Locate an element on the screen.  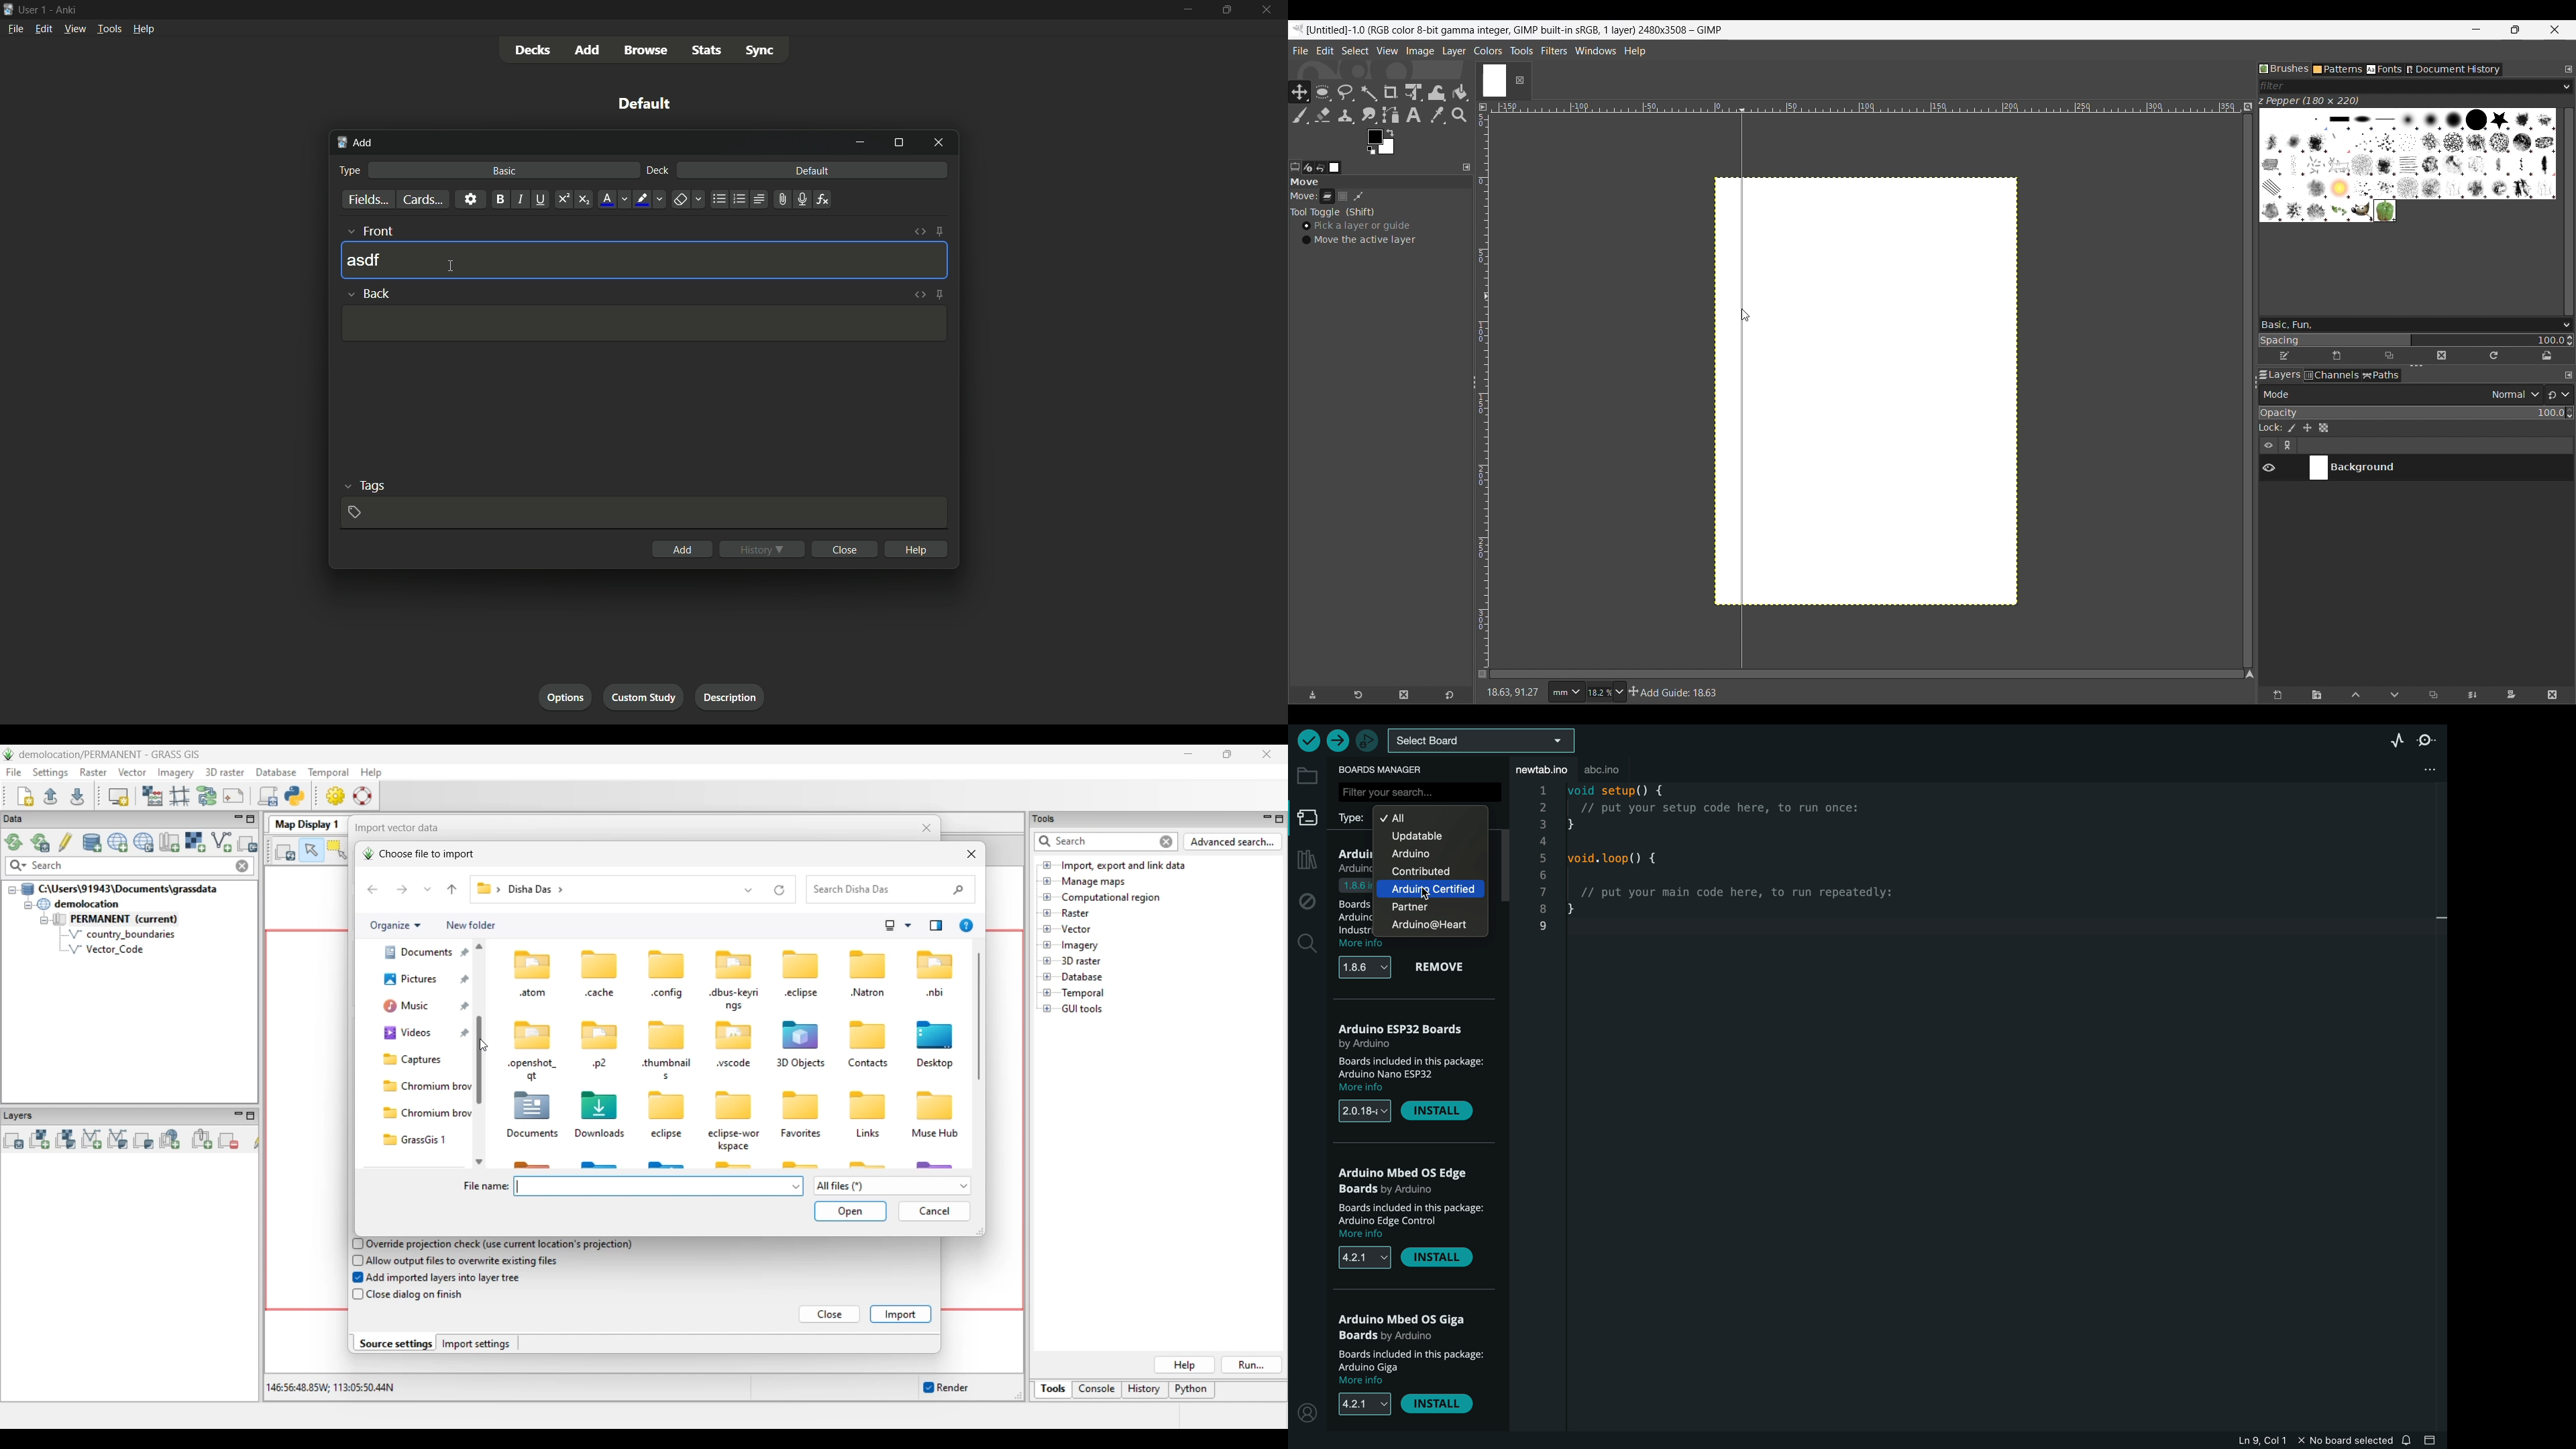
Move layer one step up is located at coordinates (2356, 696).